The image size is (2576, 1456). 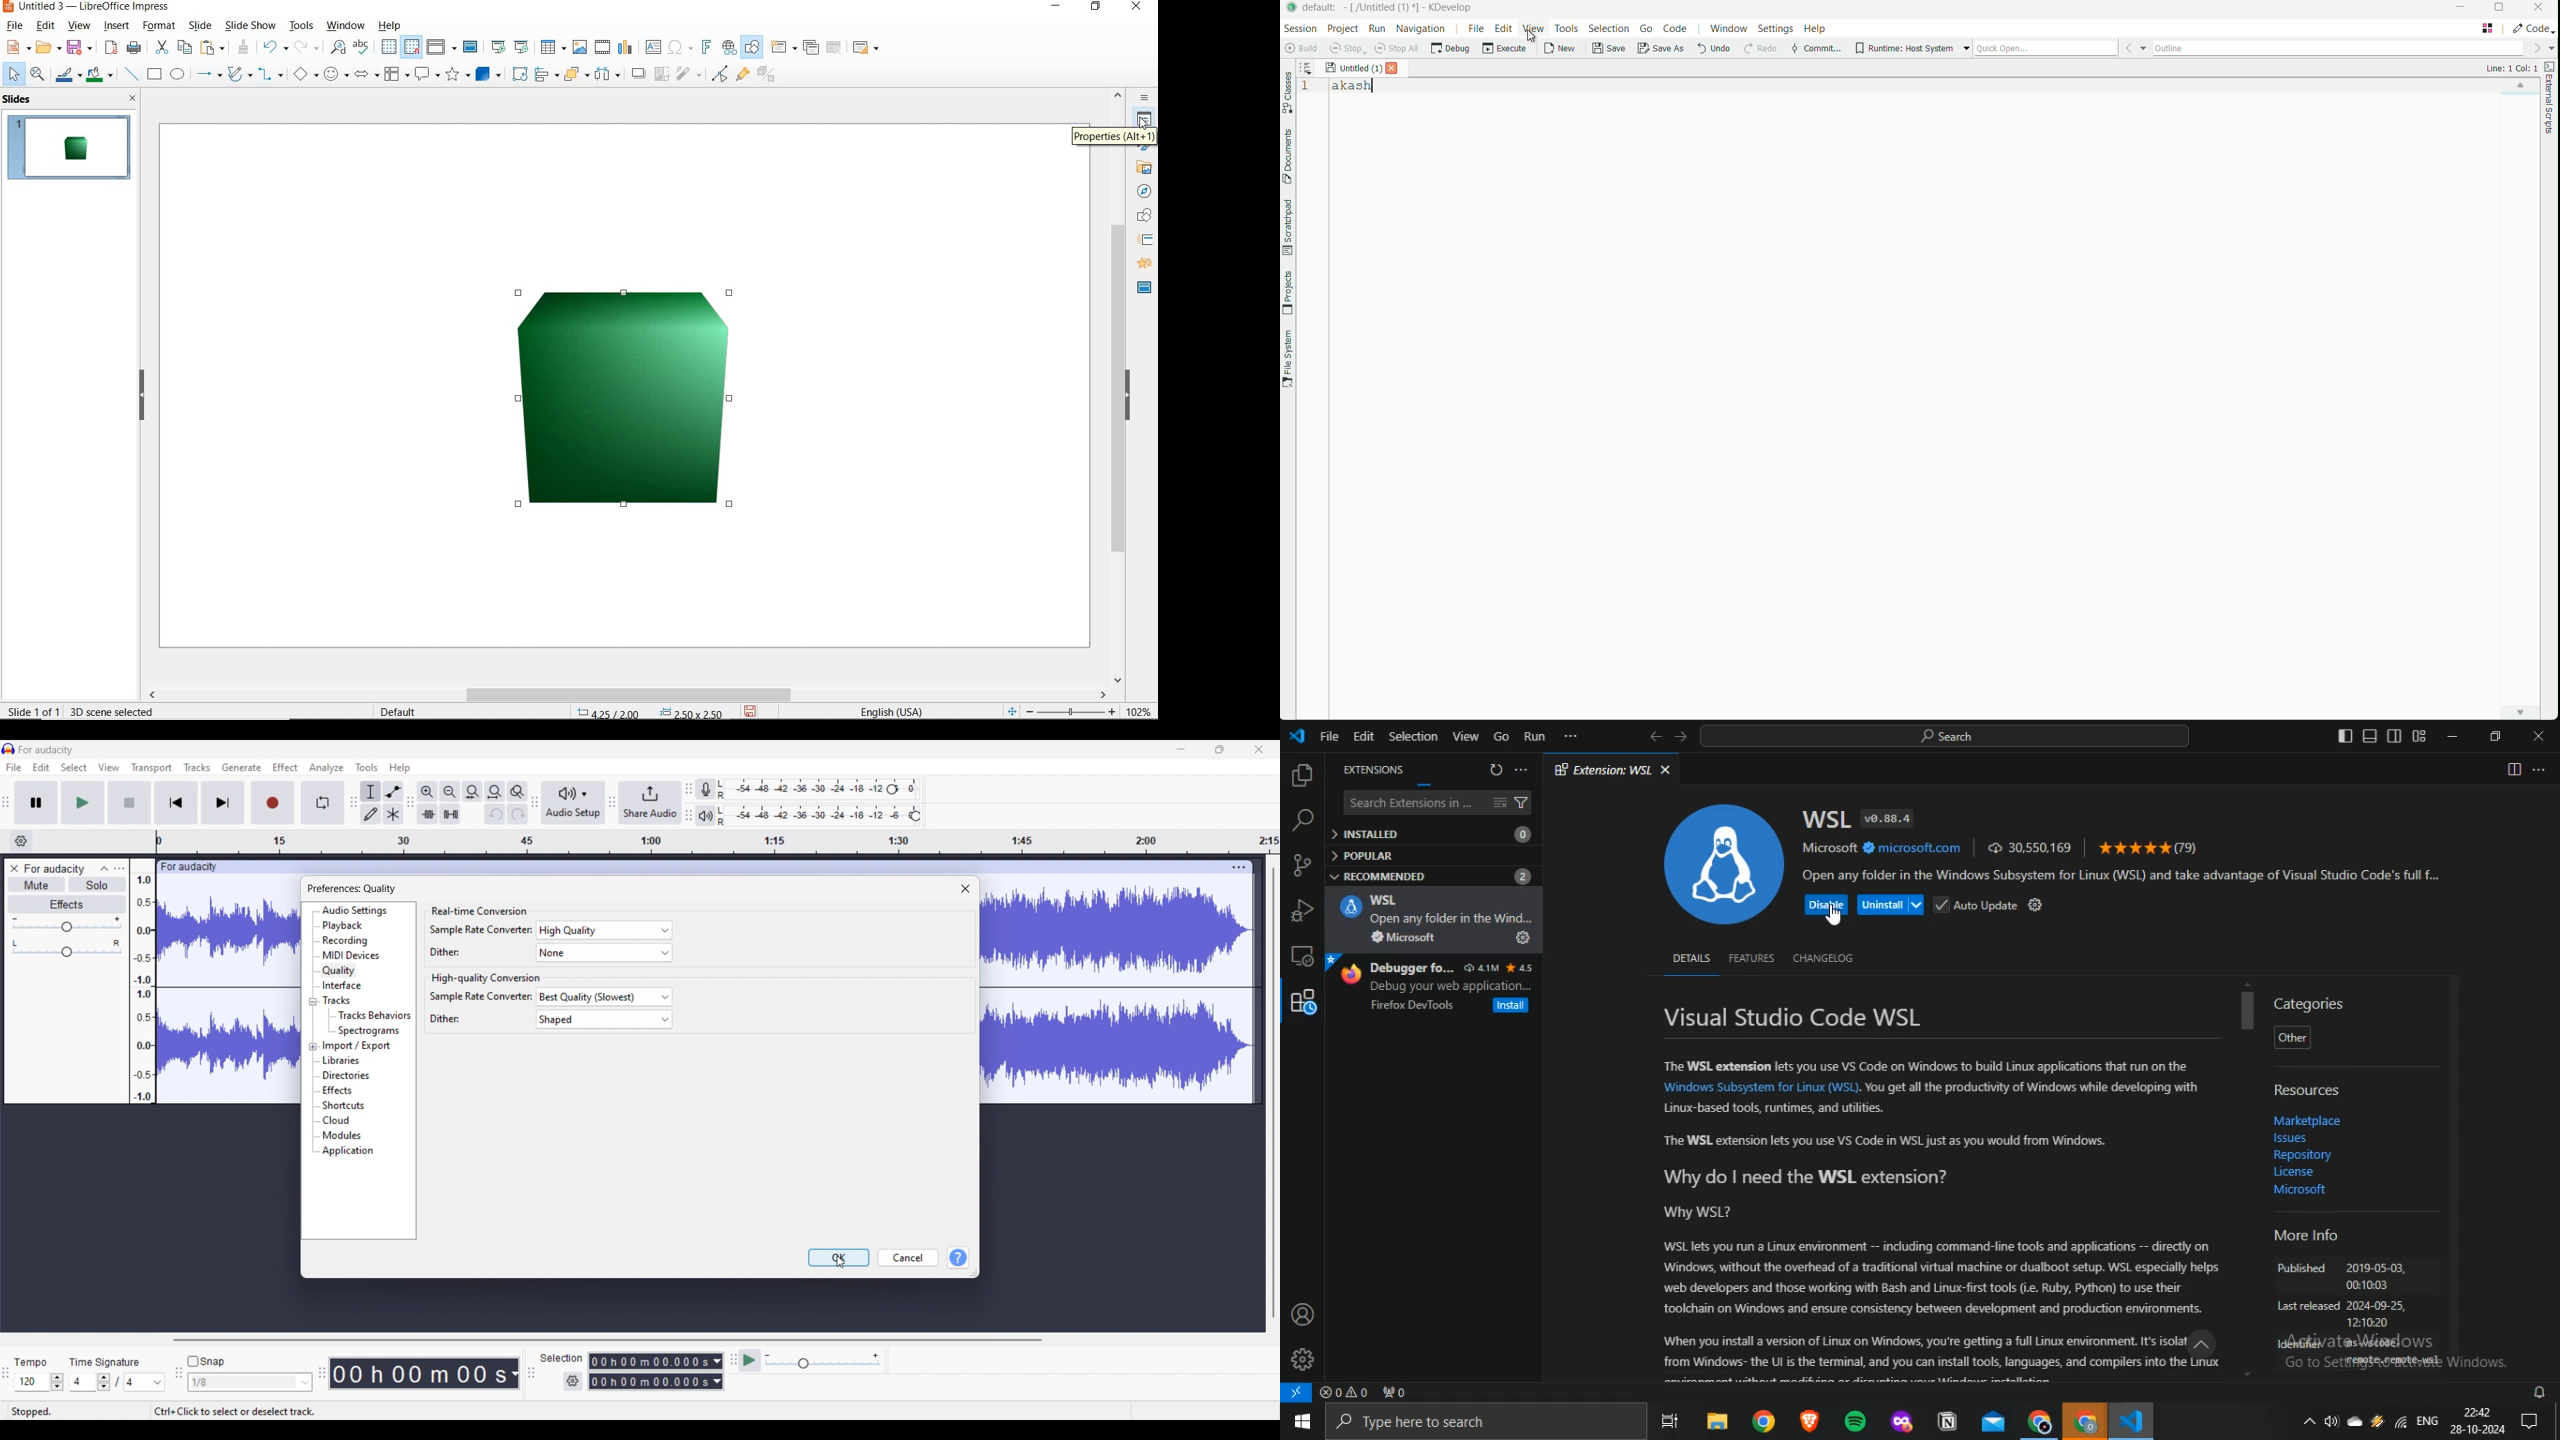 I want to click on ARRANGE, so click(x=577, y=74).